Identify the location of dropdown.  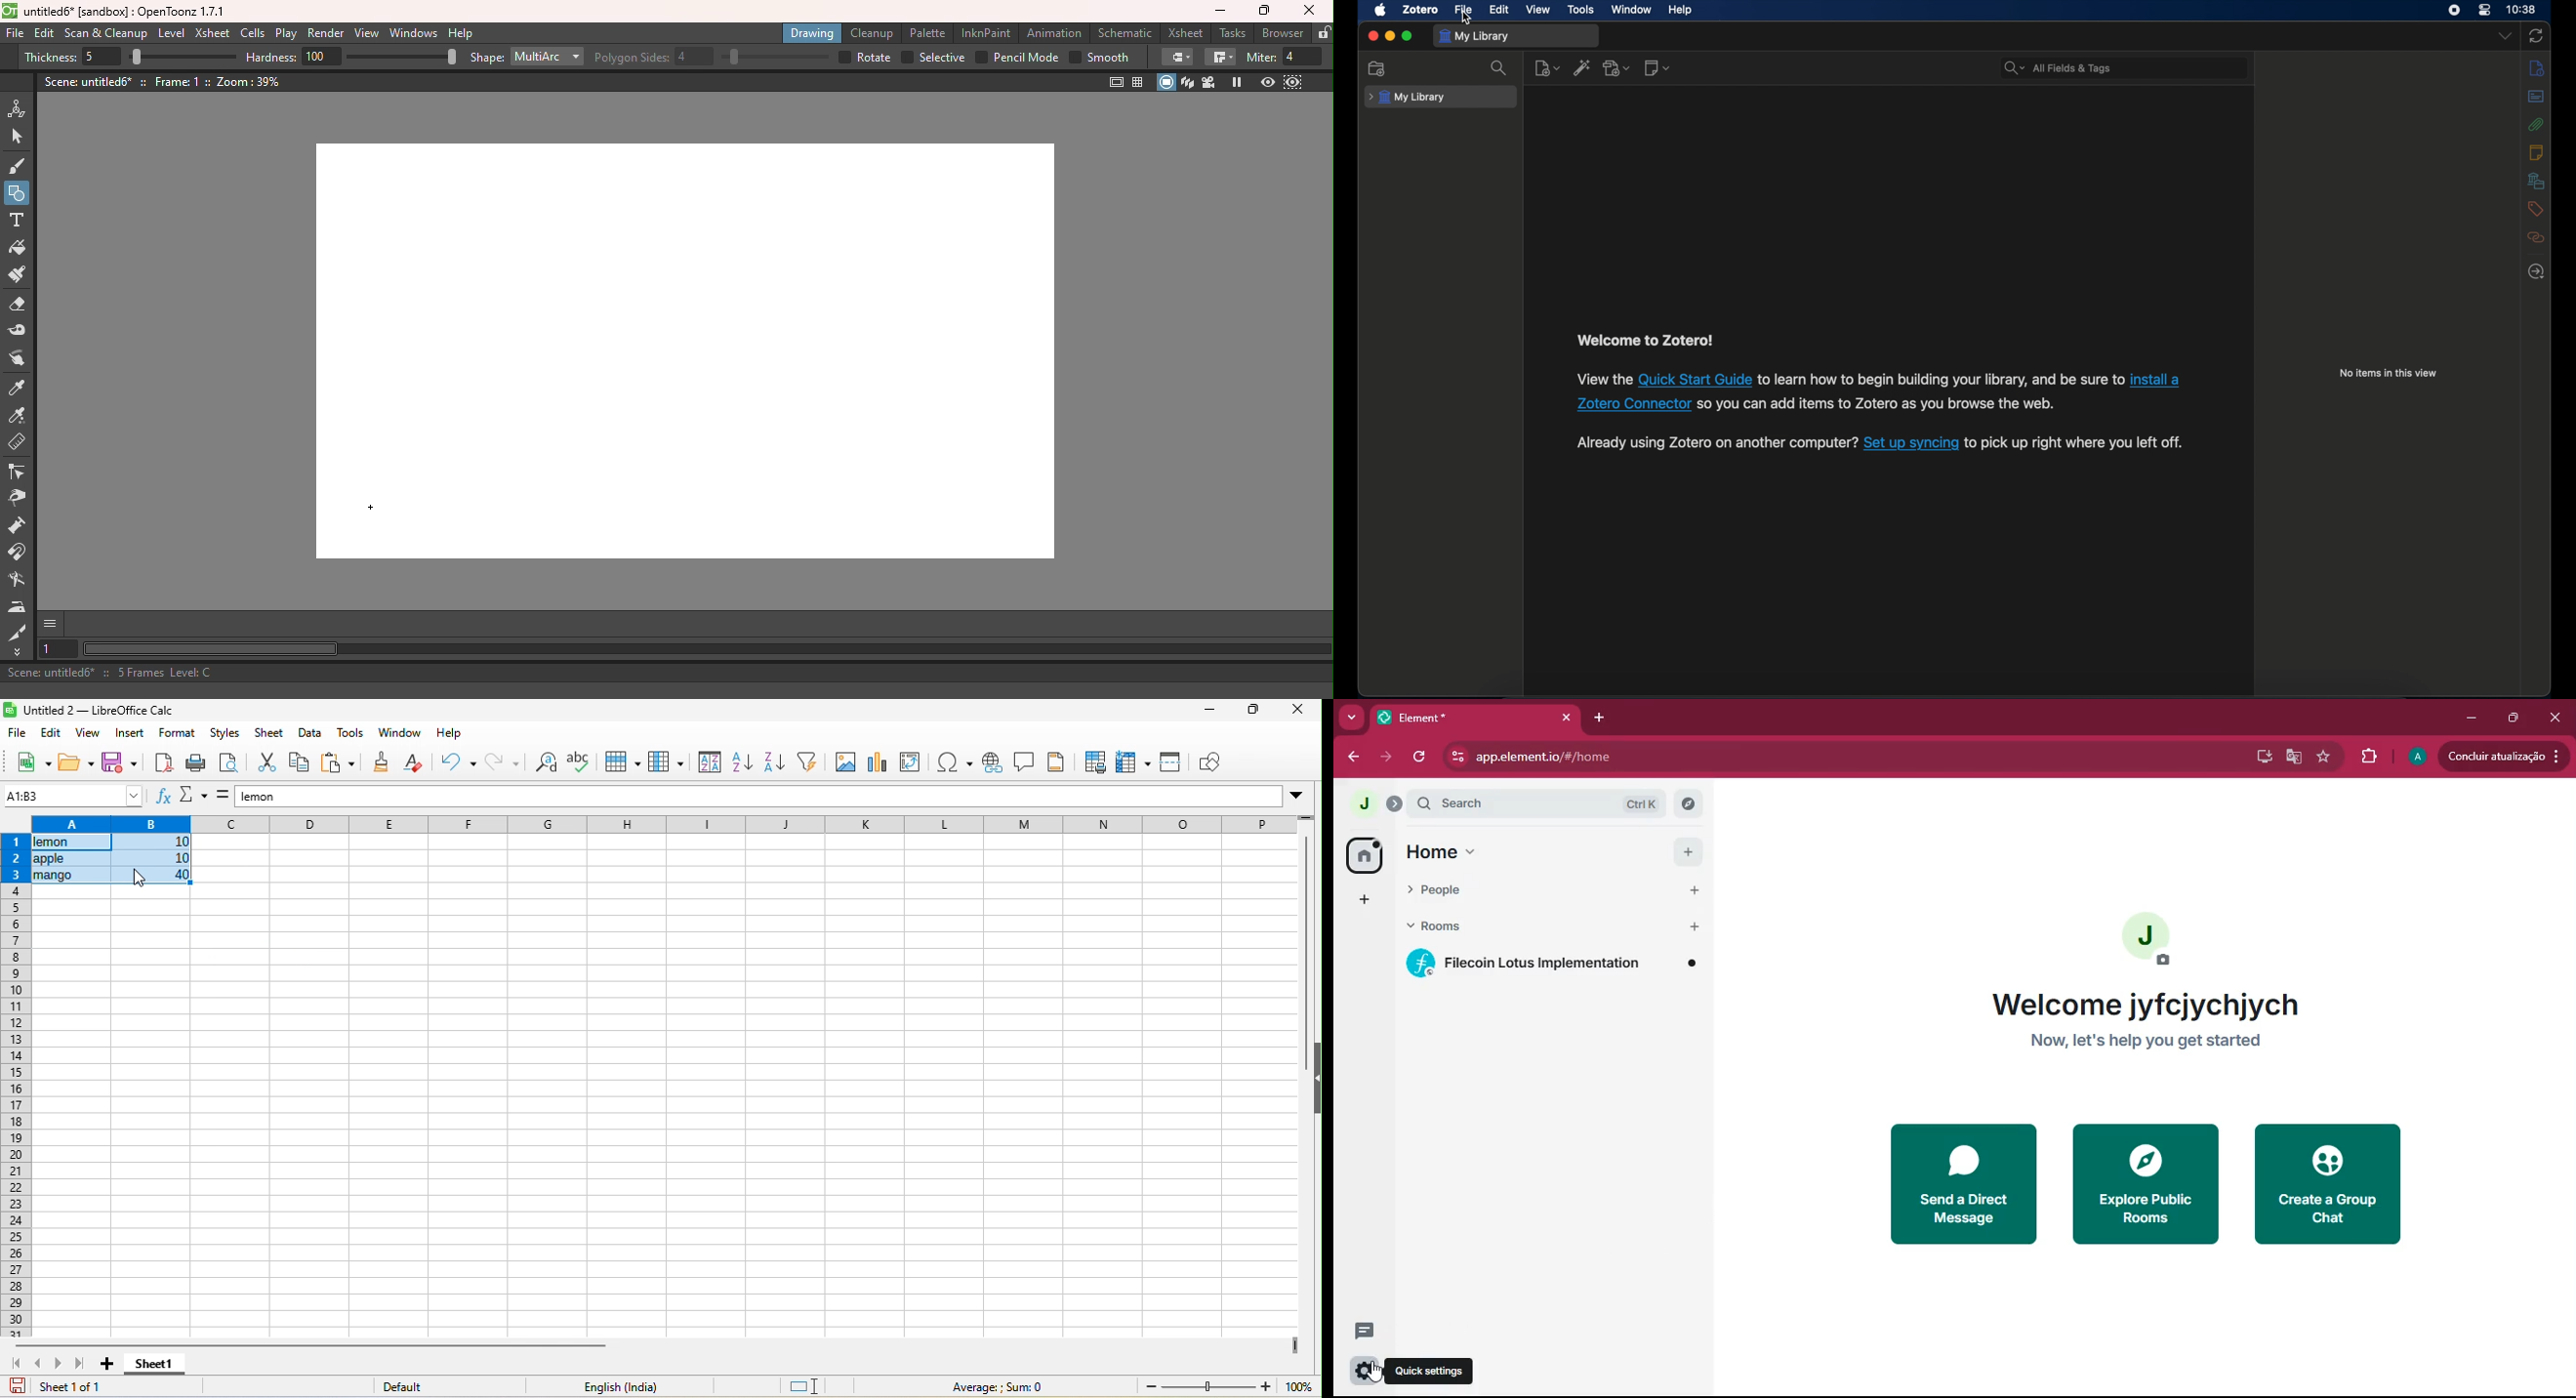
(2507, 36).